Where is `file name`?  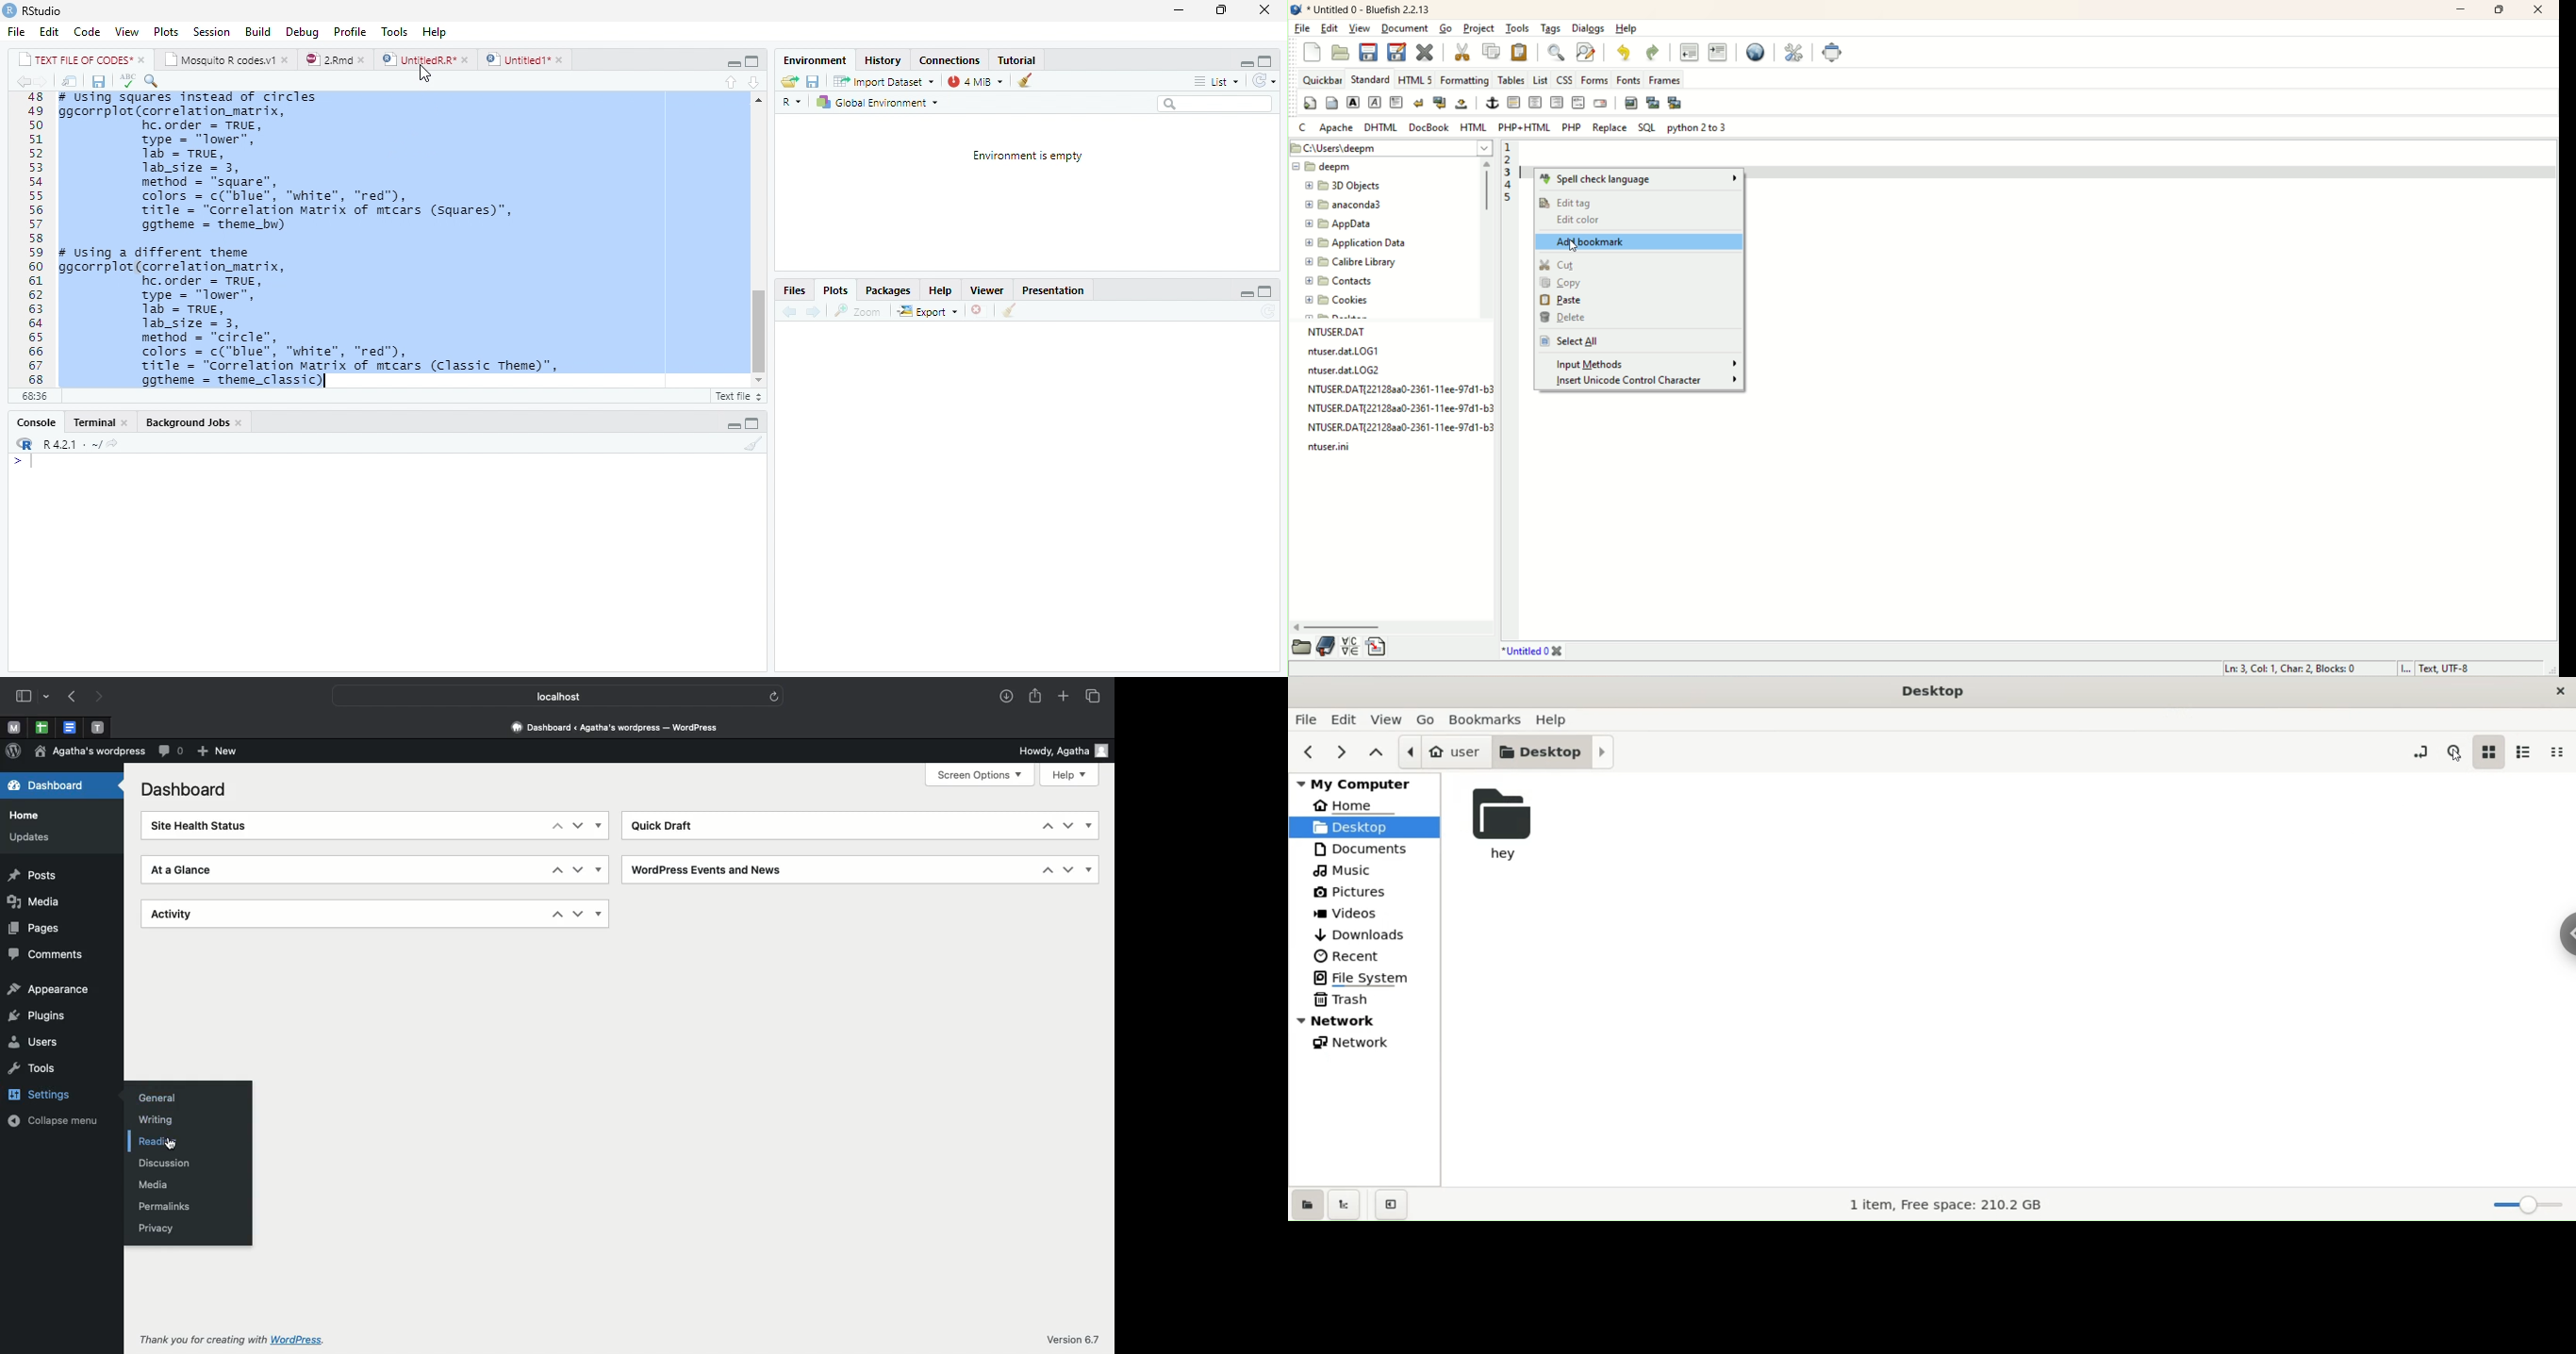
file name is located at coordinates (1399, 429).